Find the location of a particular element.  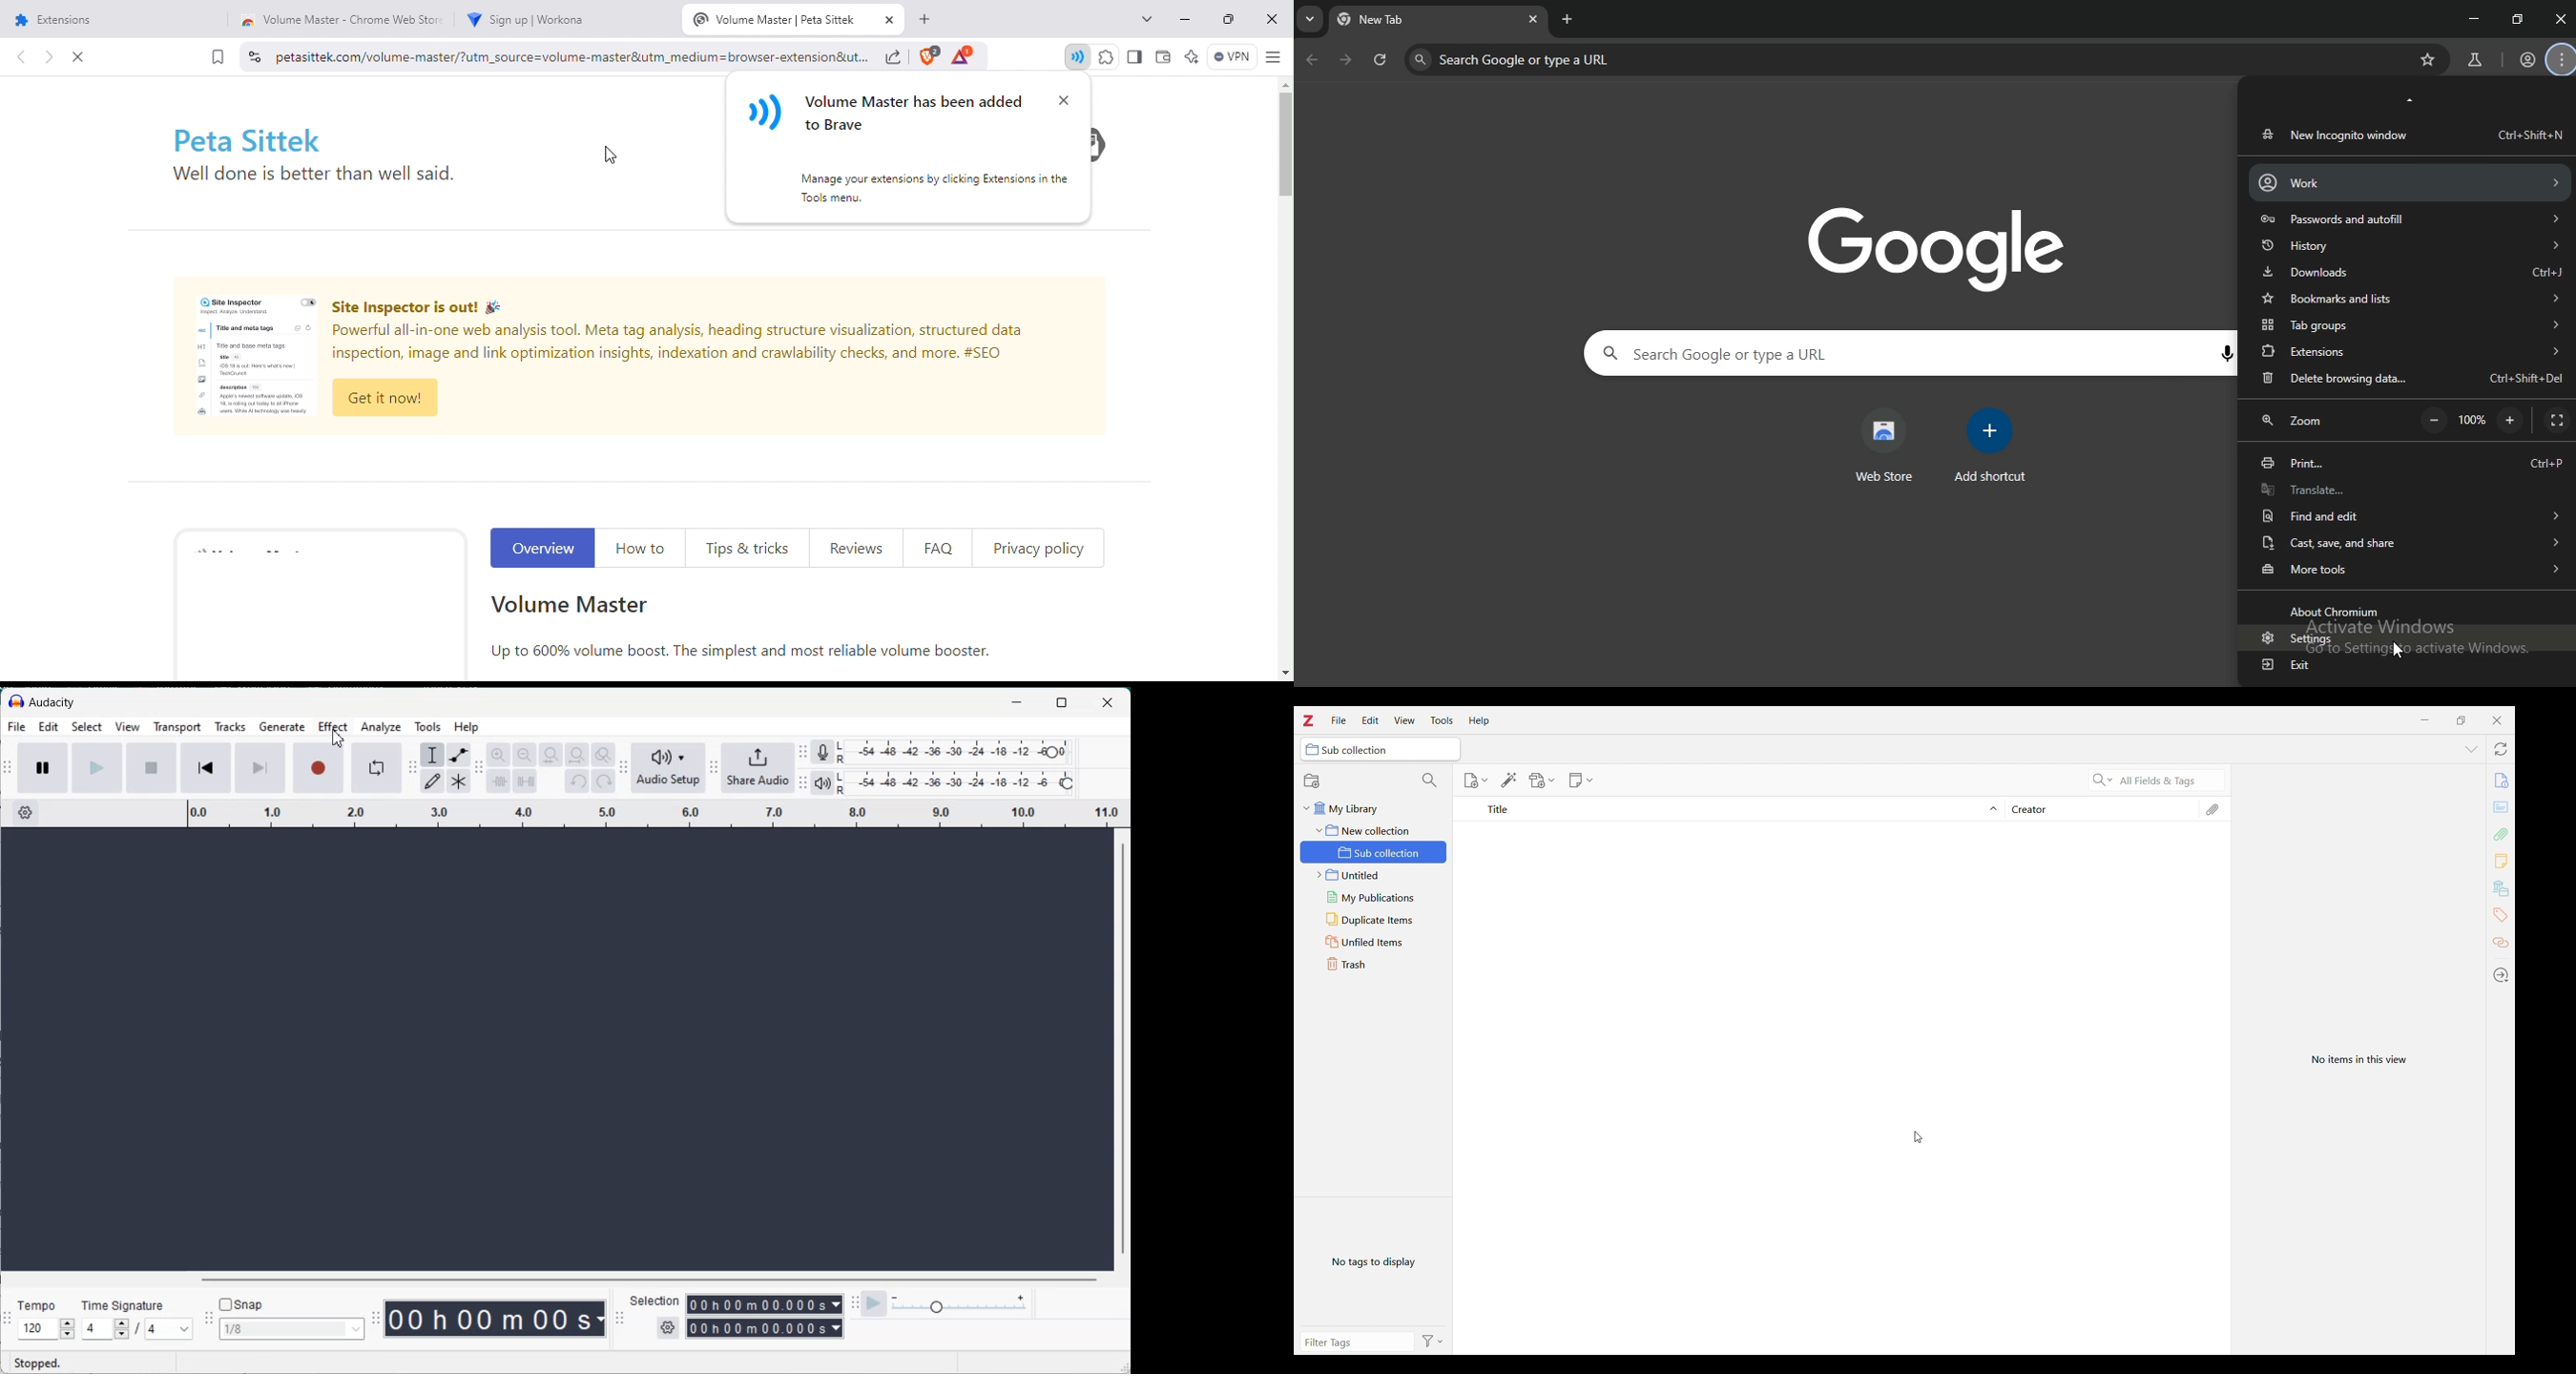

Stop is located at coordinates (151, 769).